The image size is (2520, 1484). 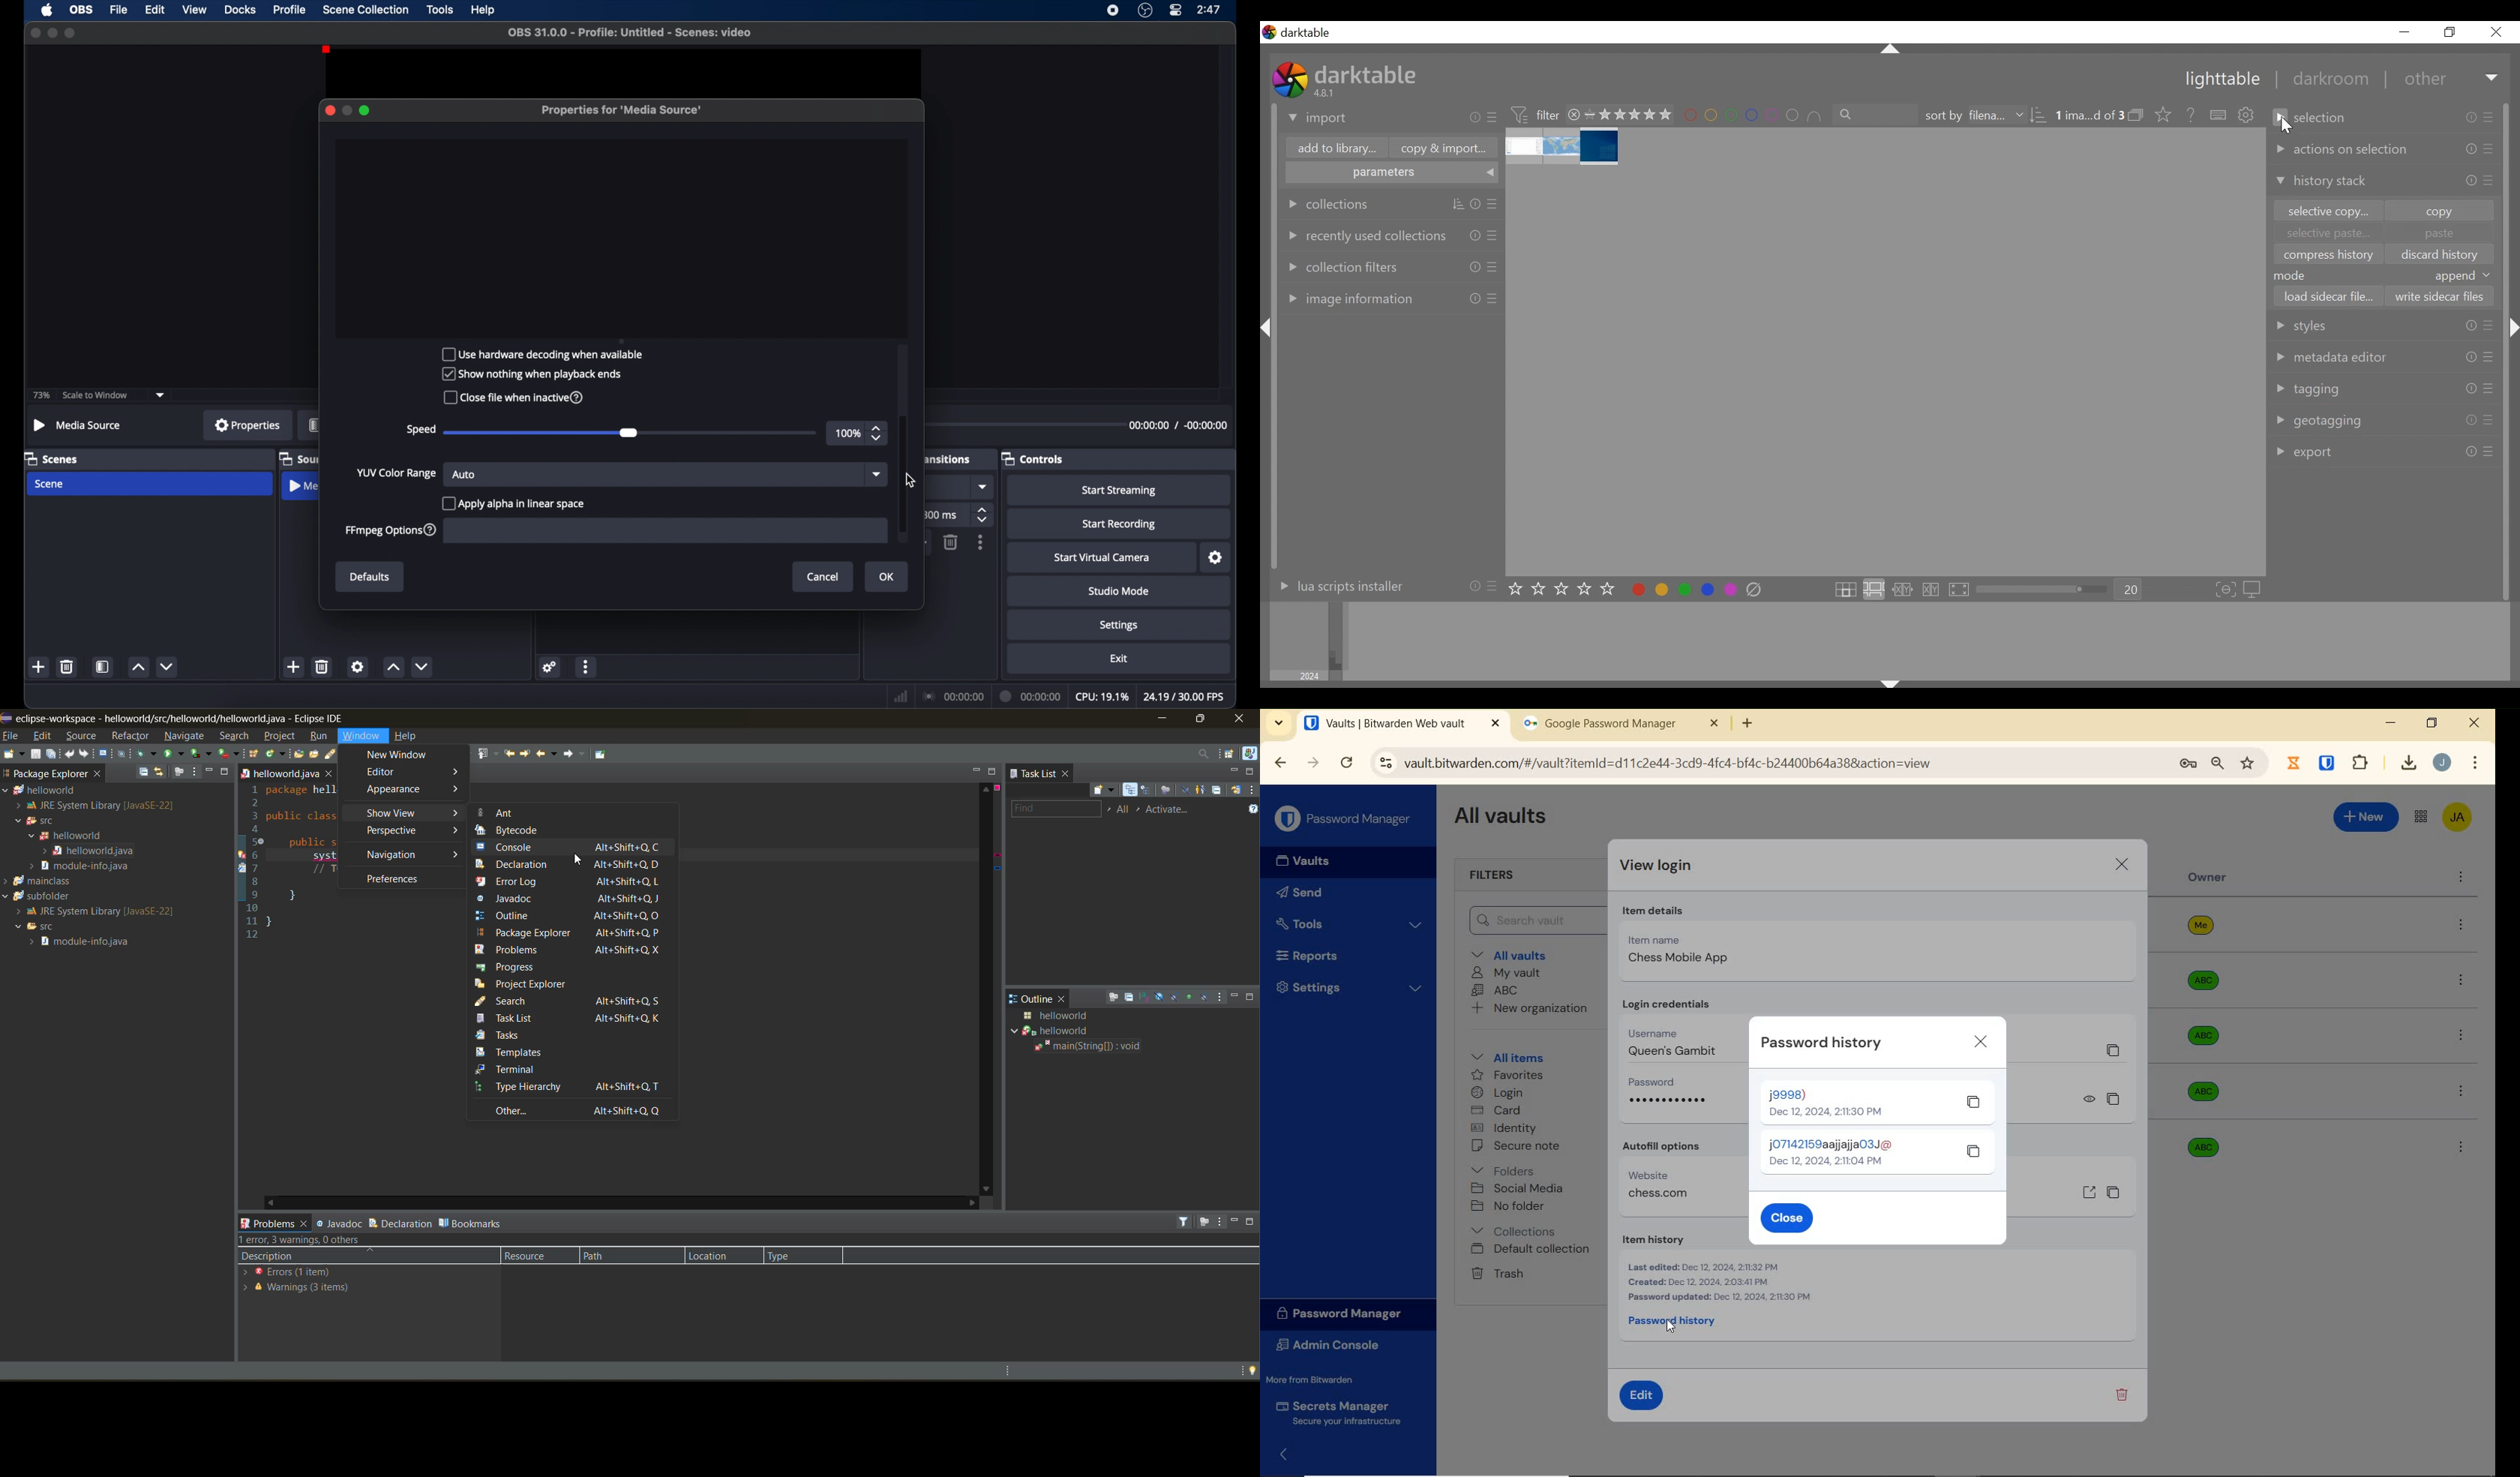 I want to click on copy, so click(x=2116, y=1191).